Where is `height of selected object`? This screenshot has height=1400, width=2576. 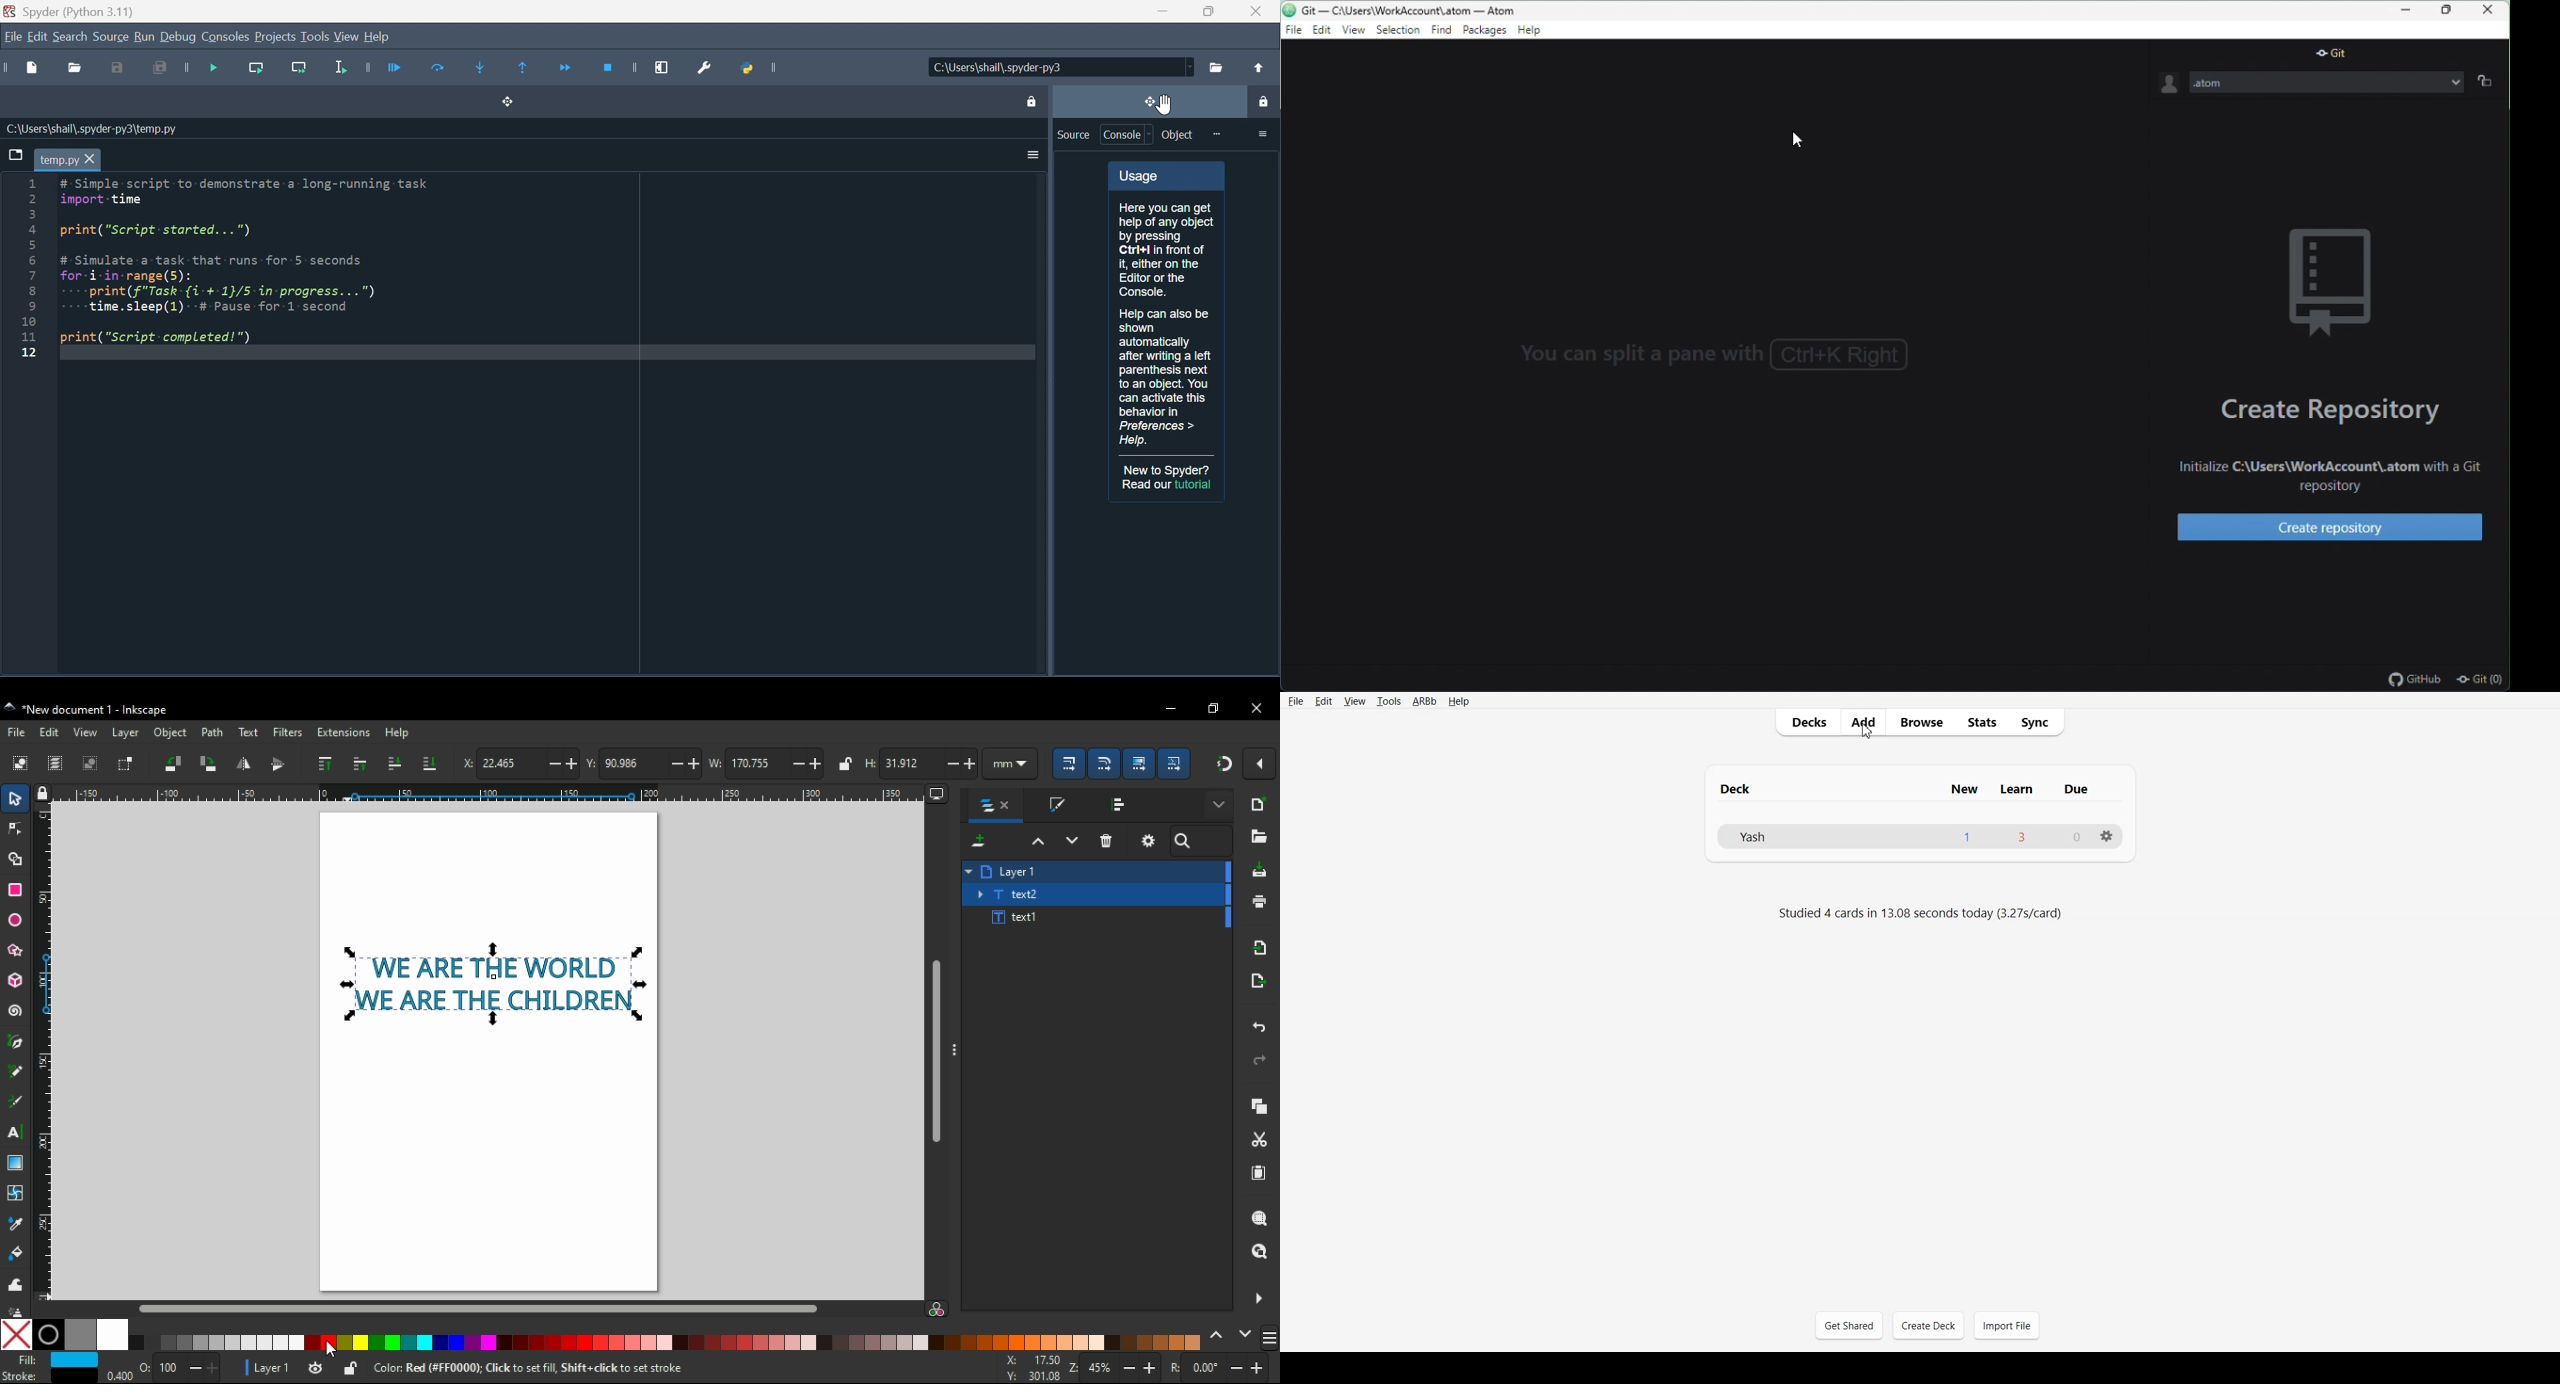
height of selected object is located at coordinates (919, 762).